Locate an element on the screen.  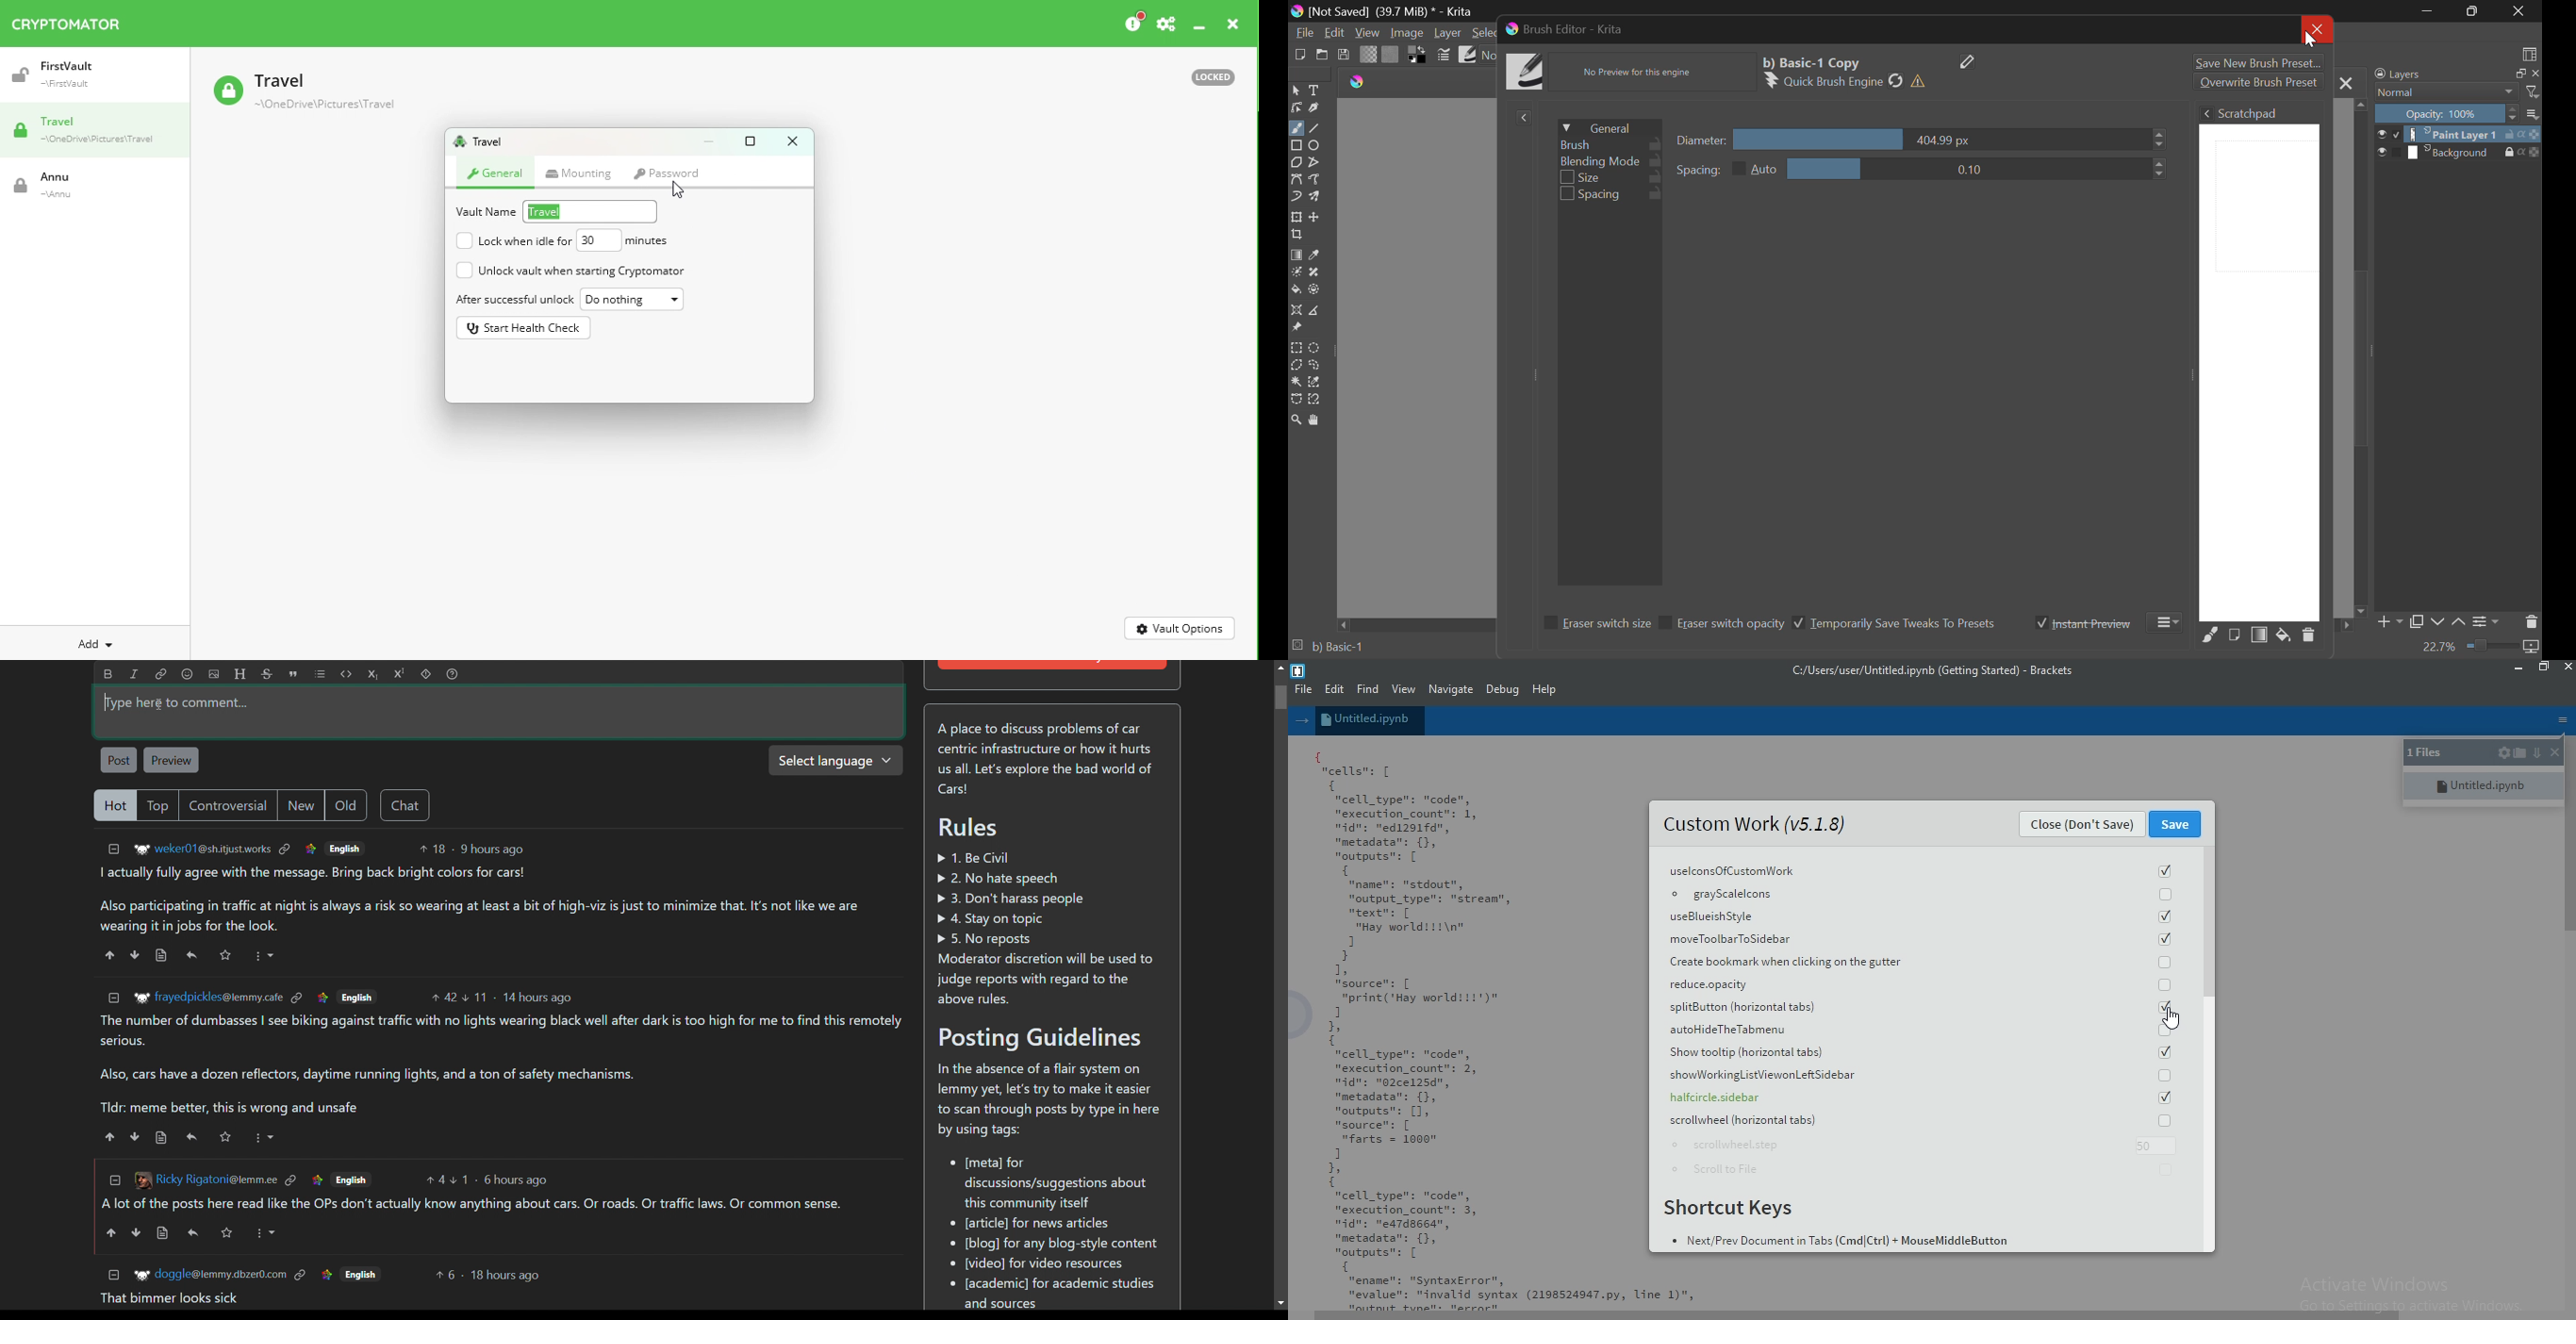
close is located at coordinates (2553, 752).